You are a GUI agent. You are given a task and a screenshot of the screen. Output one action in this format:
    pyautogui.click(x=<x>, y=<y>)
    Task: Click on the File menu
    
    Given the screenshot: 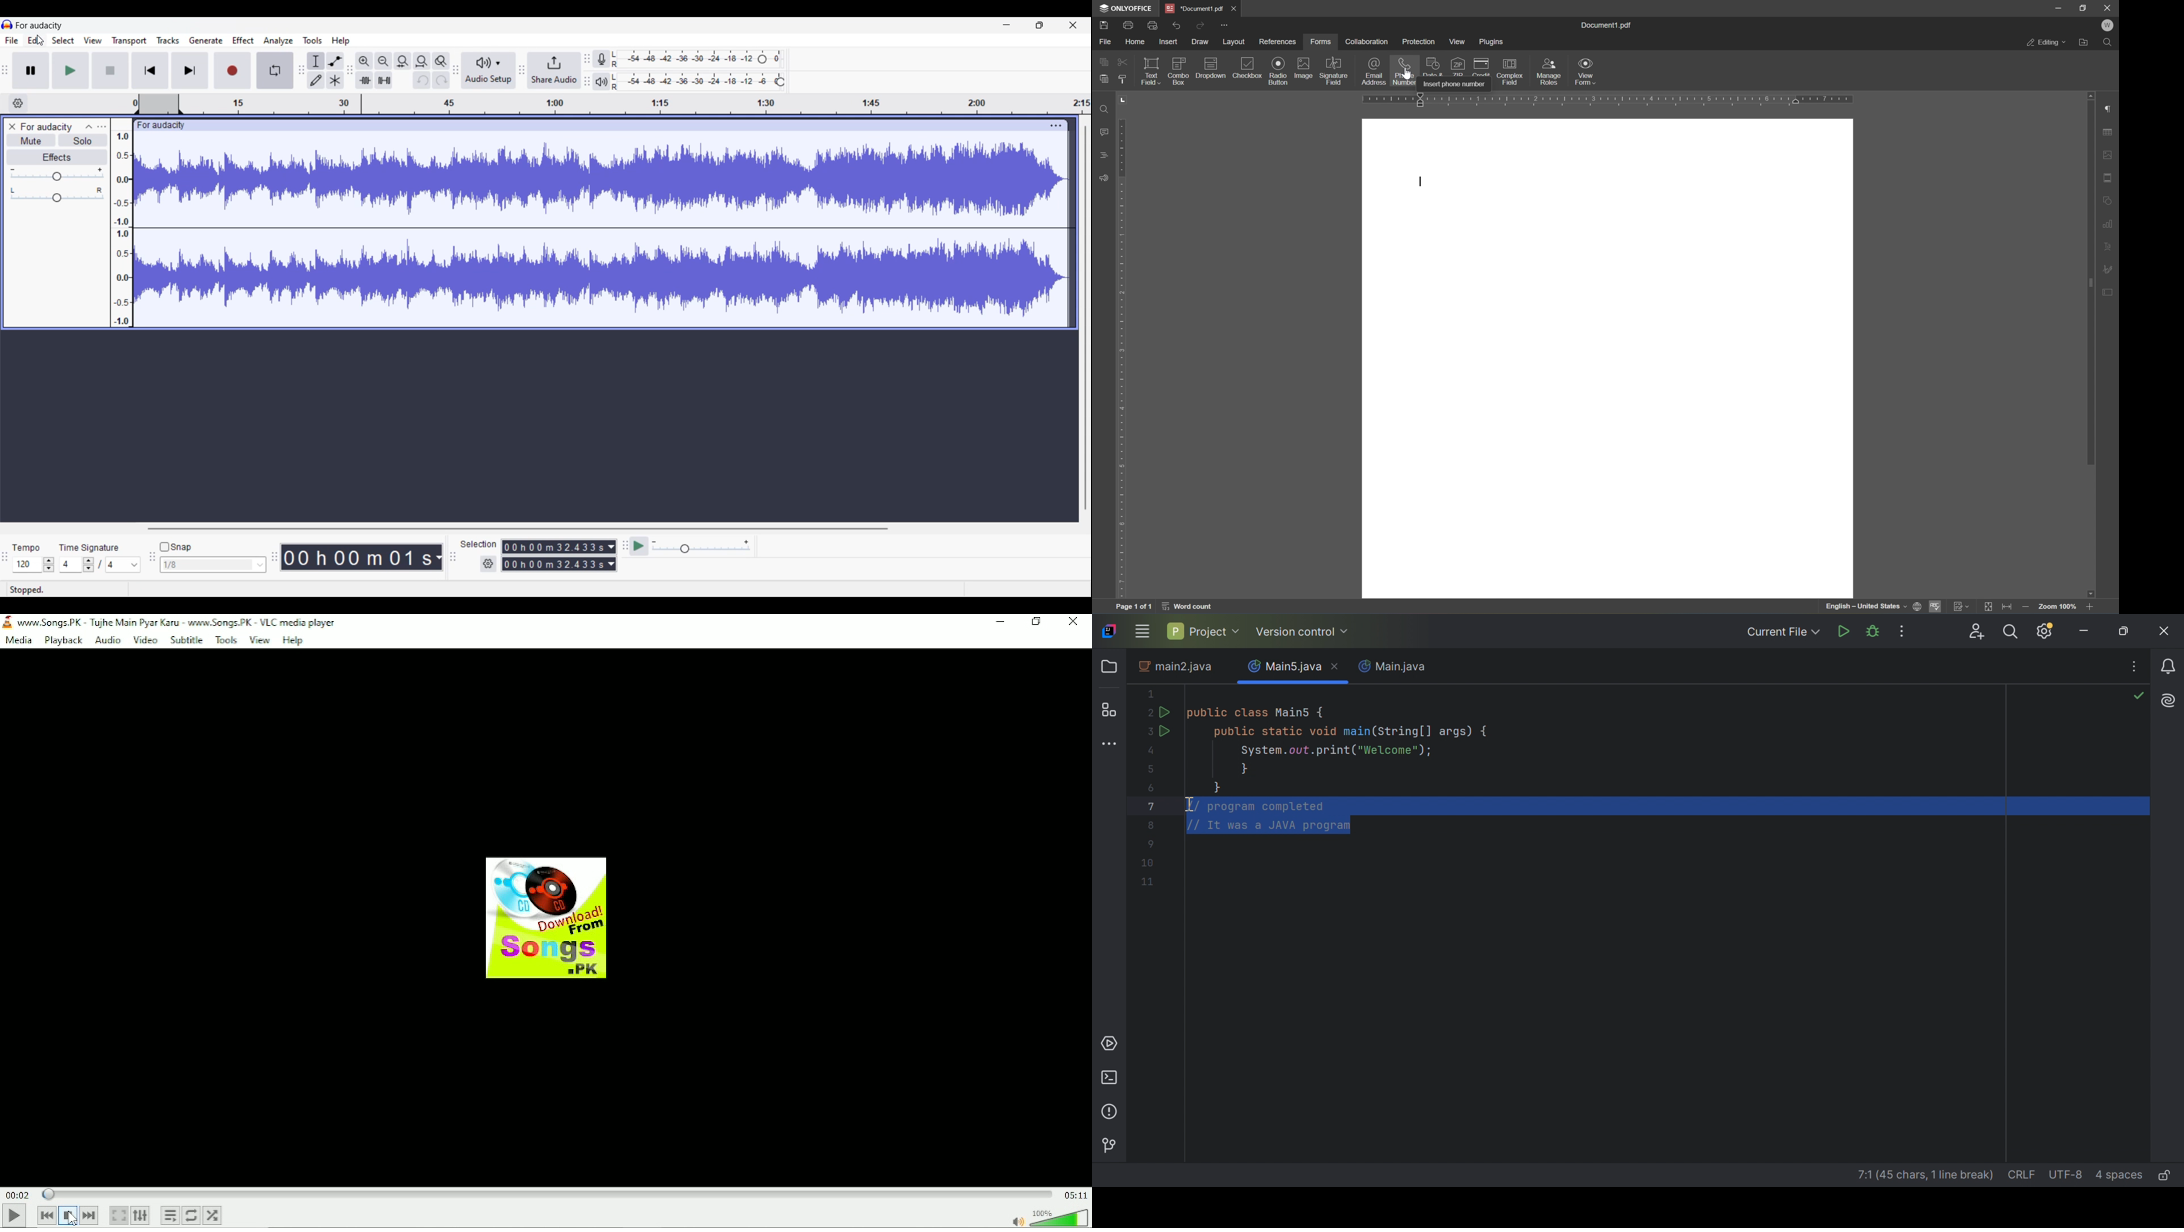 What is the action you would take?
    pyautogui.click(x=12, y=40)
    